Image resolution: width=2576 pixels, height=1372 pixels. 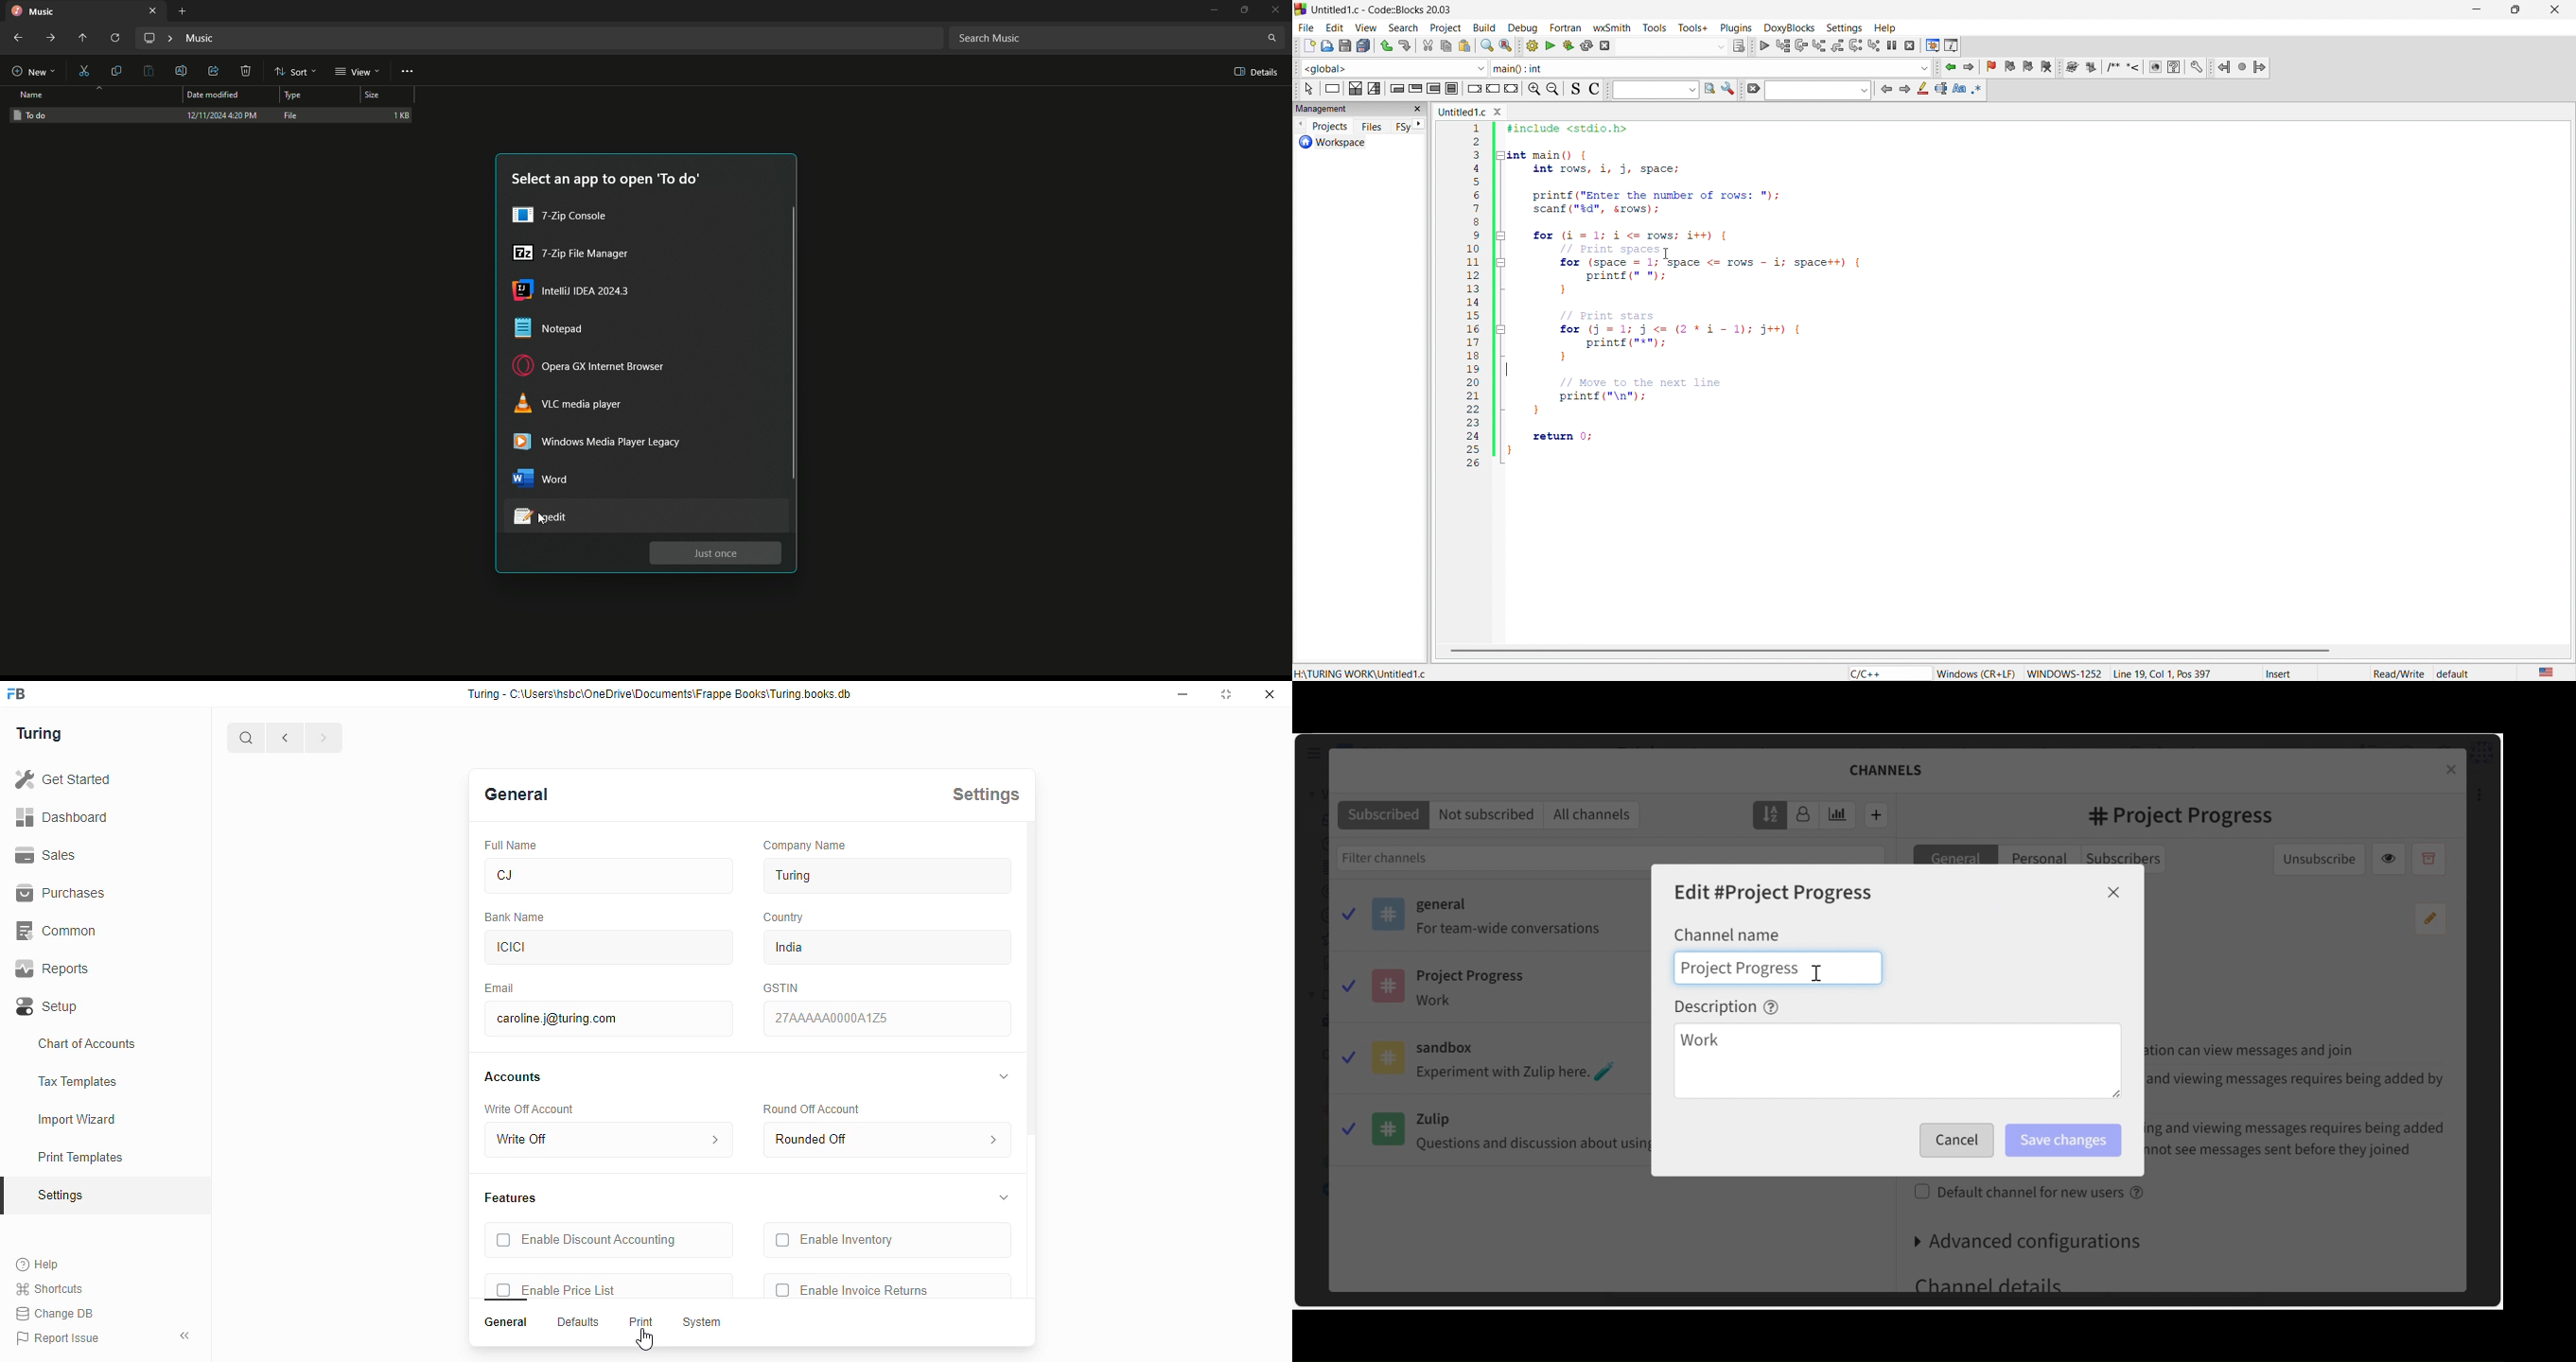 I want to click on print templates, so click(x=80, y=1157).